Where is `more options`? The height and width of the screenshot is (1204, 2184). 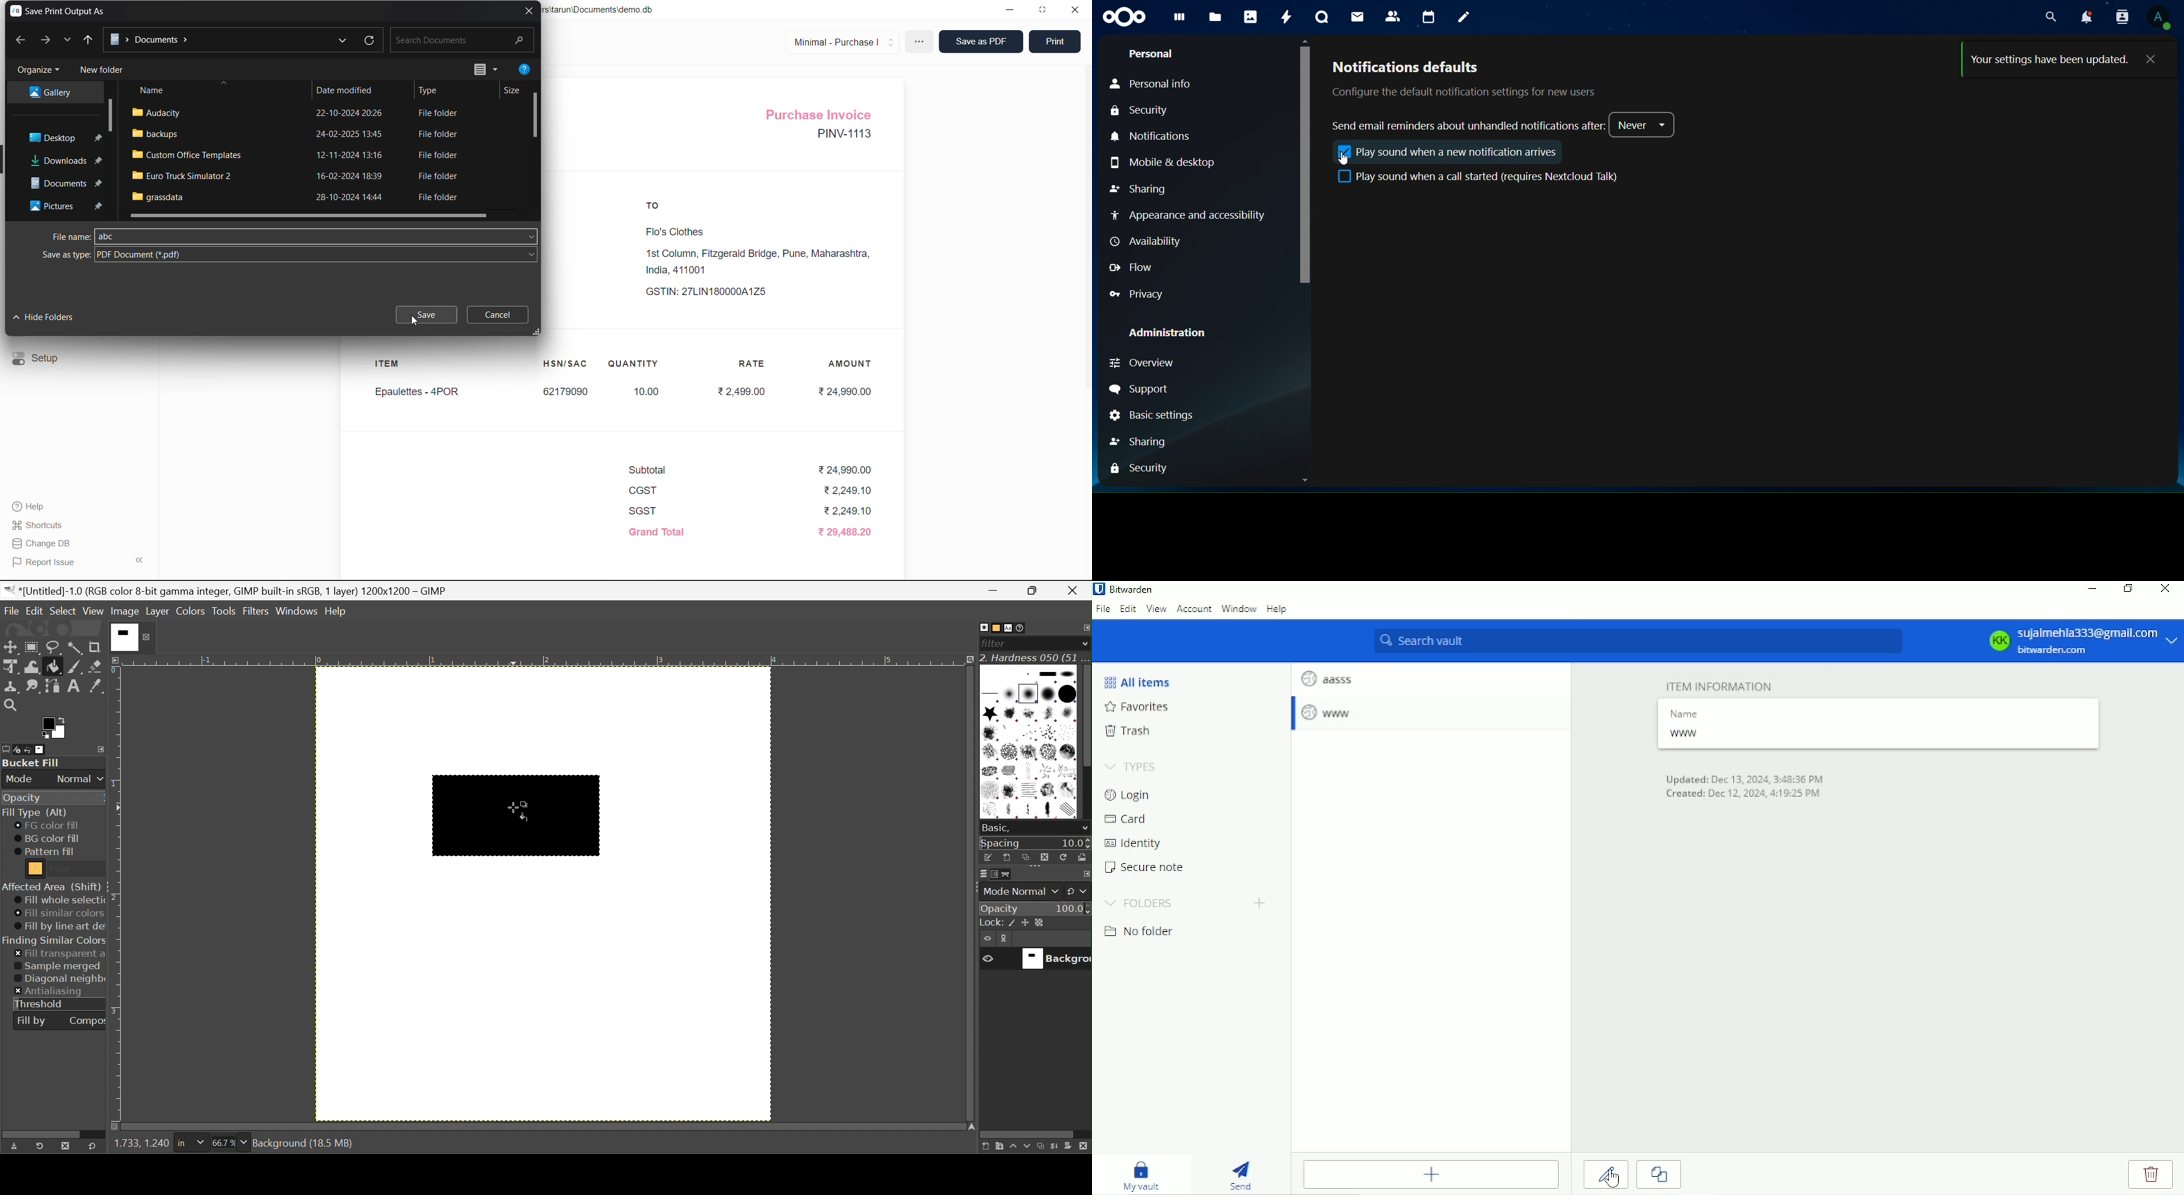
more options is located at coordinates (921, 43).